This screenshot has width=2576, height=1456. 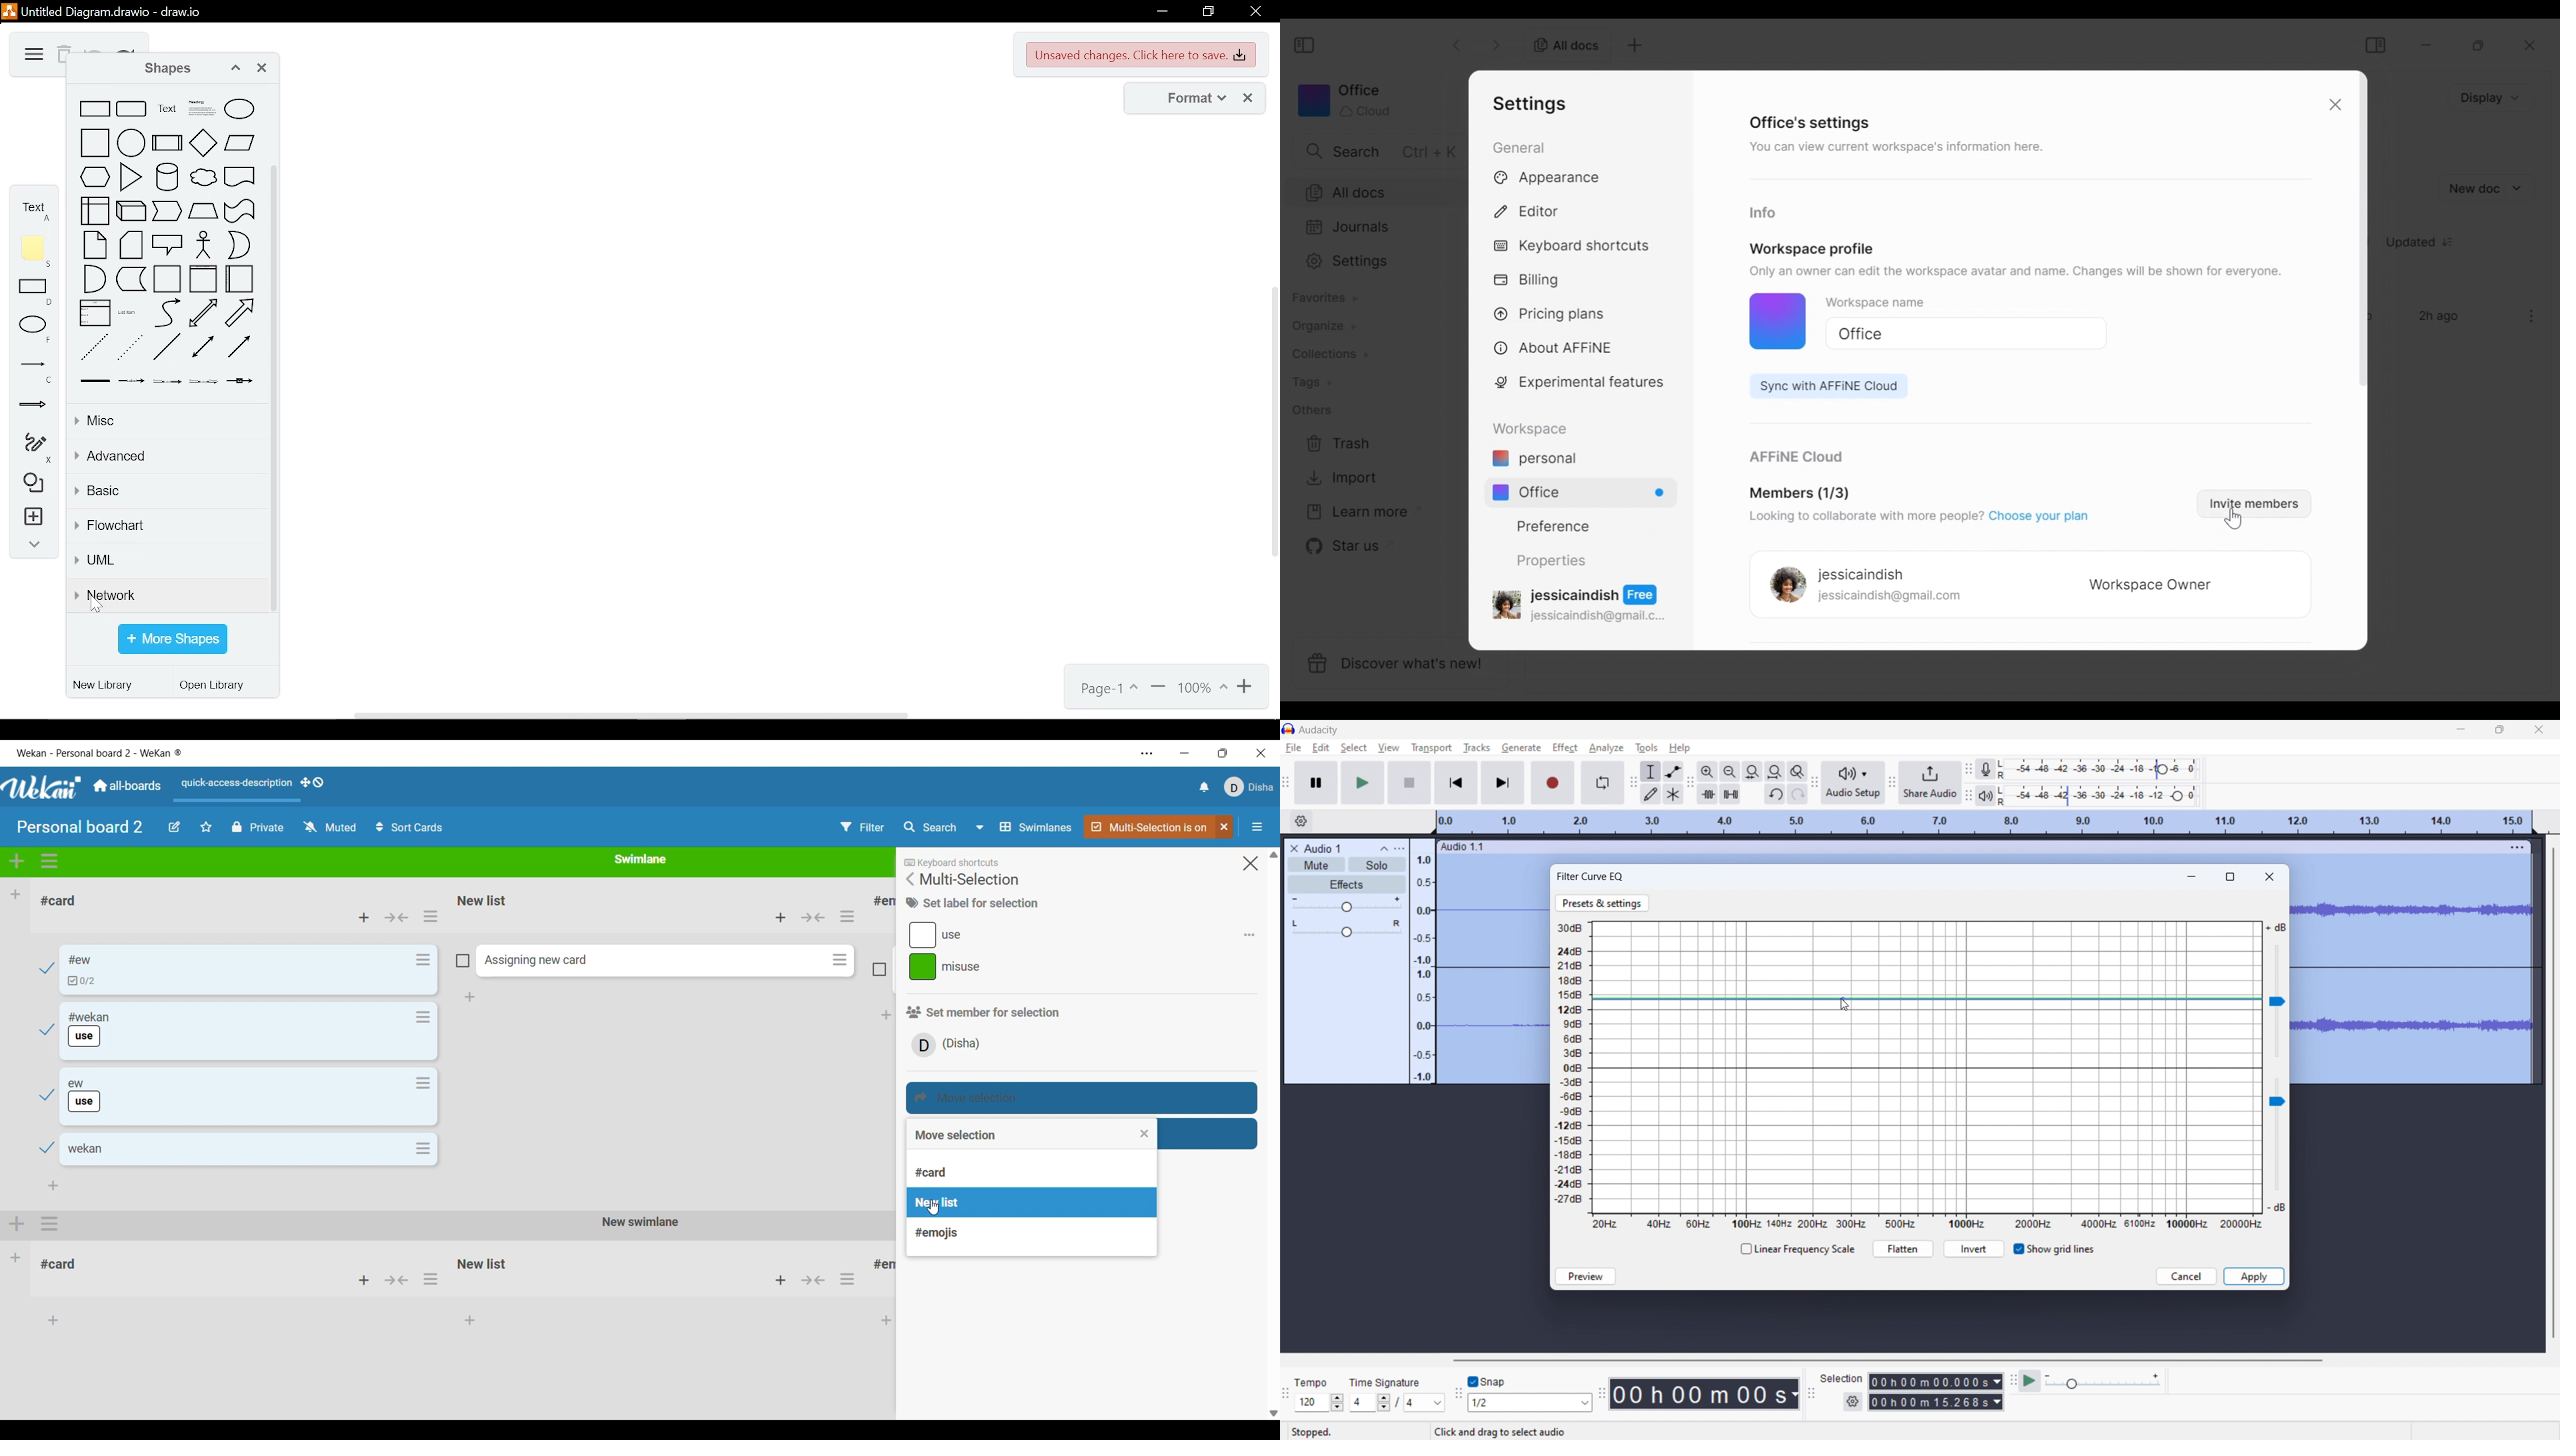 I want to click on 1/2 (select snapping), so click(x=1531, y=1402).